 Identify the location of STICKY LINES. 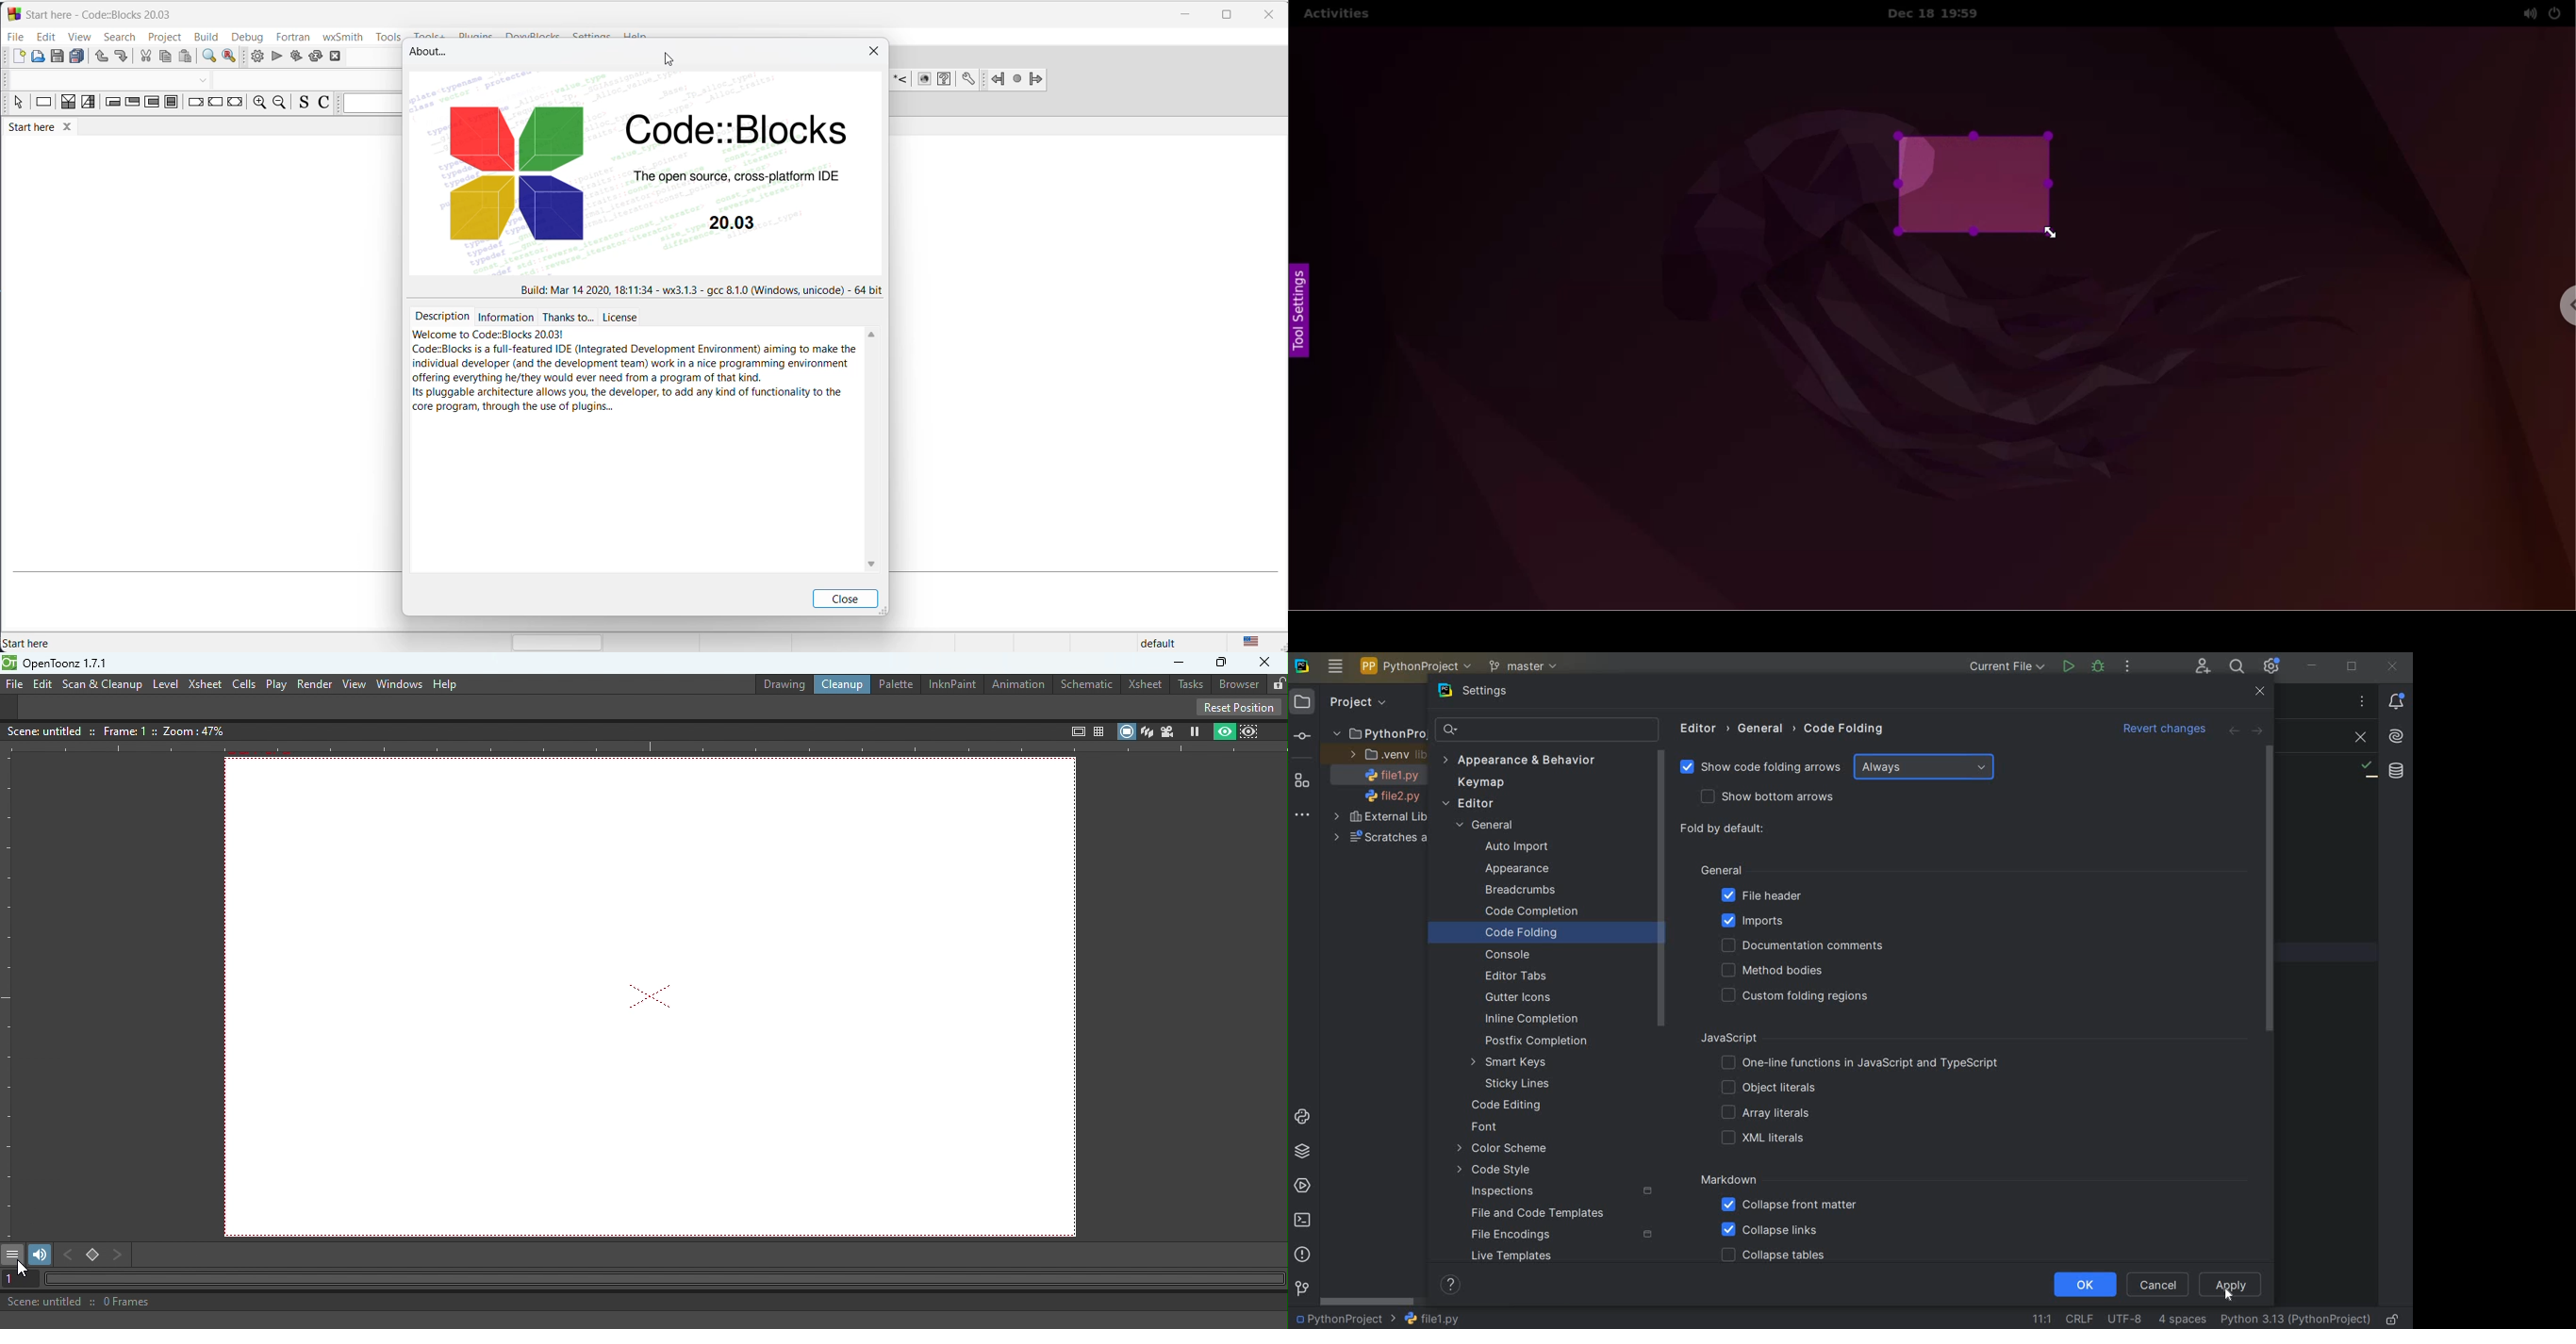
(1518, 1083).